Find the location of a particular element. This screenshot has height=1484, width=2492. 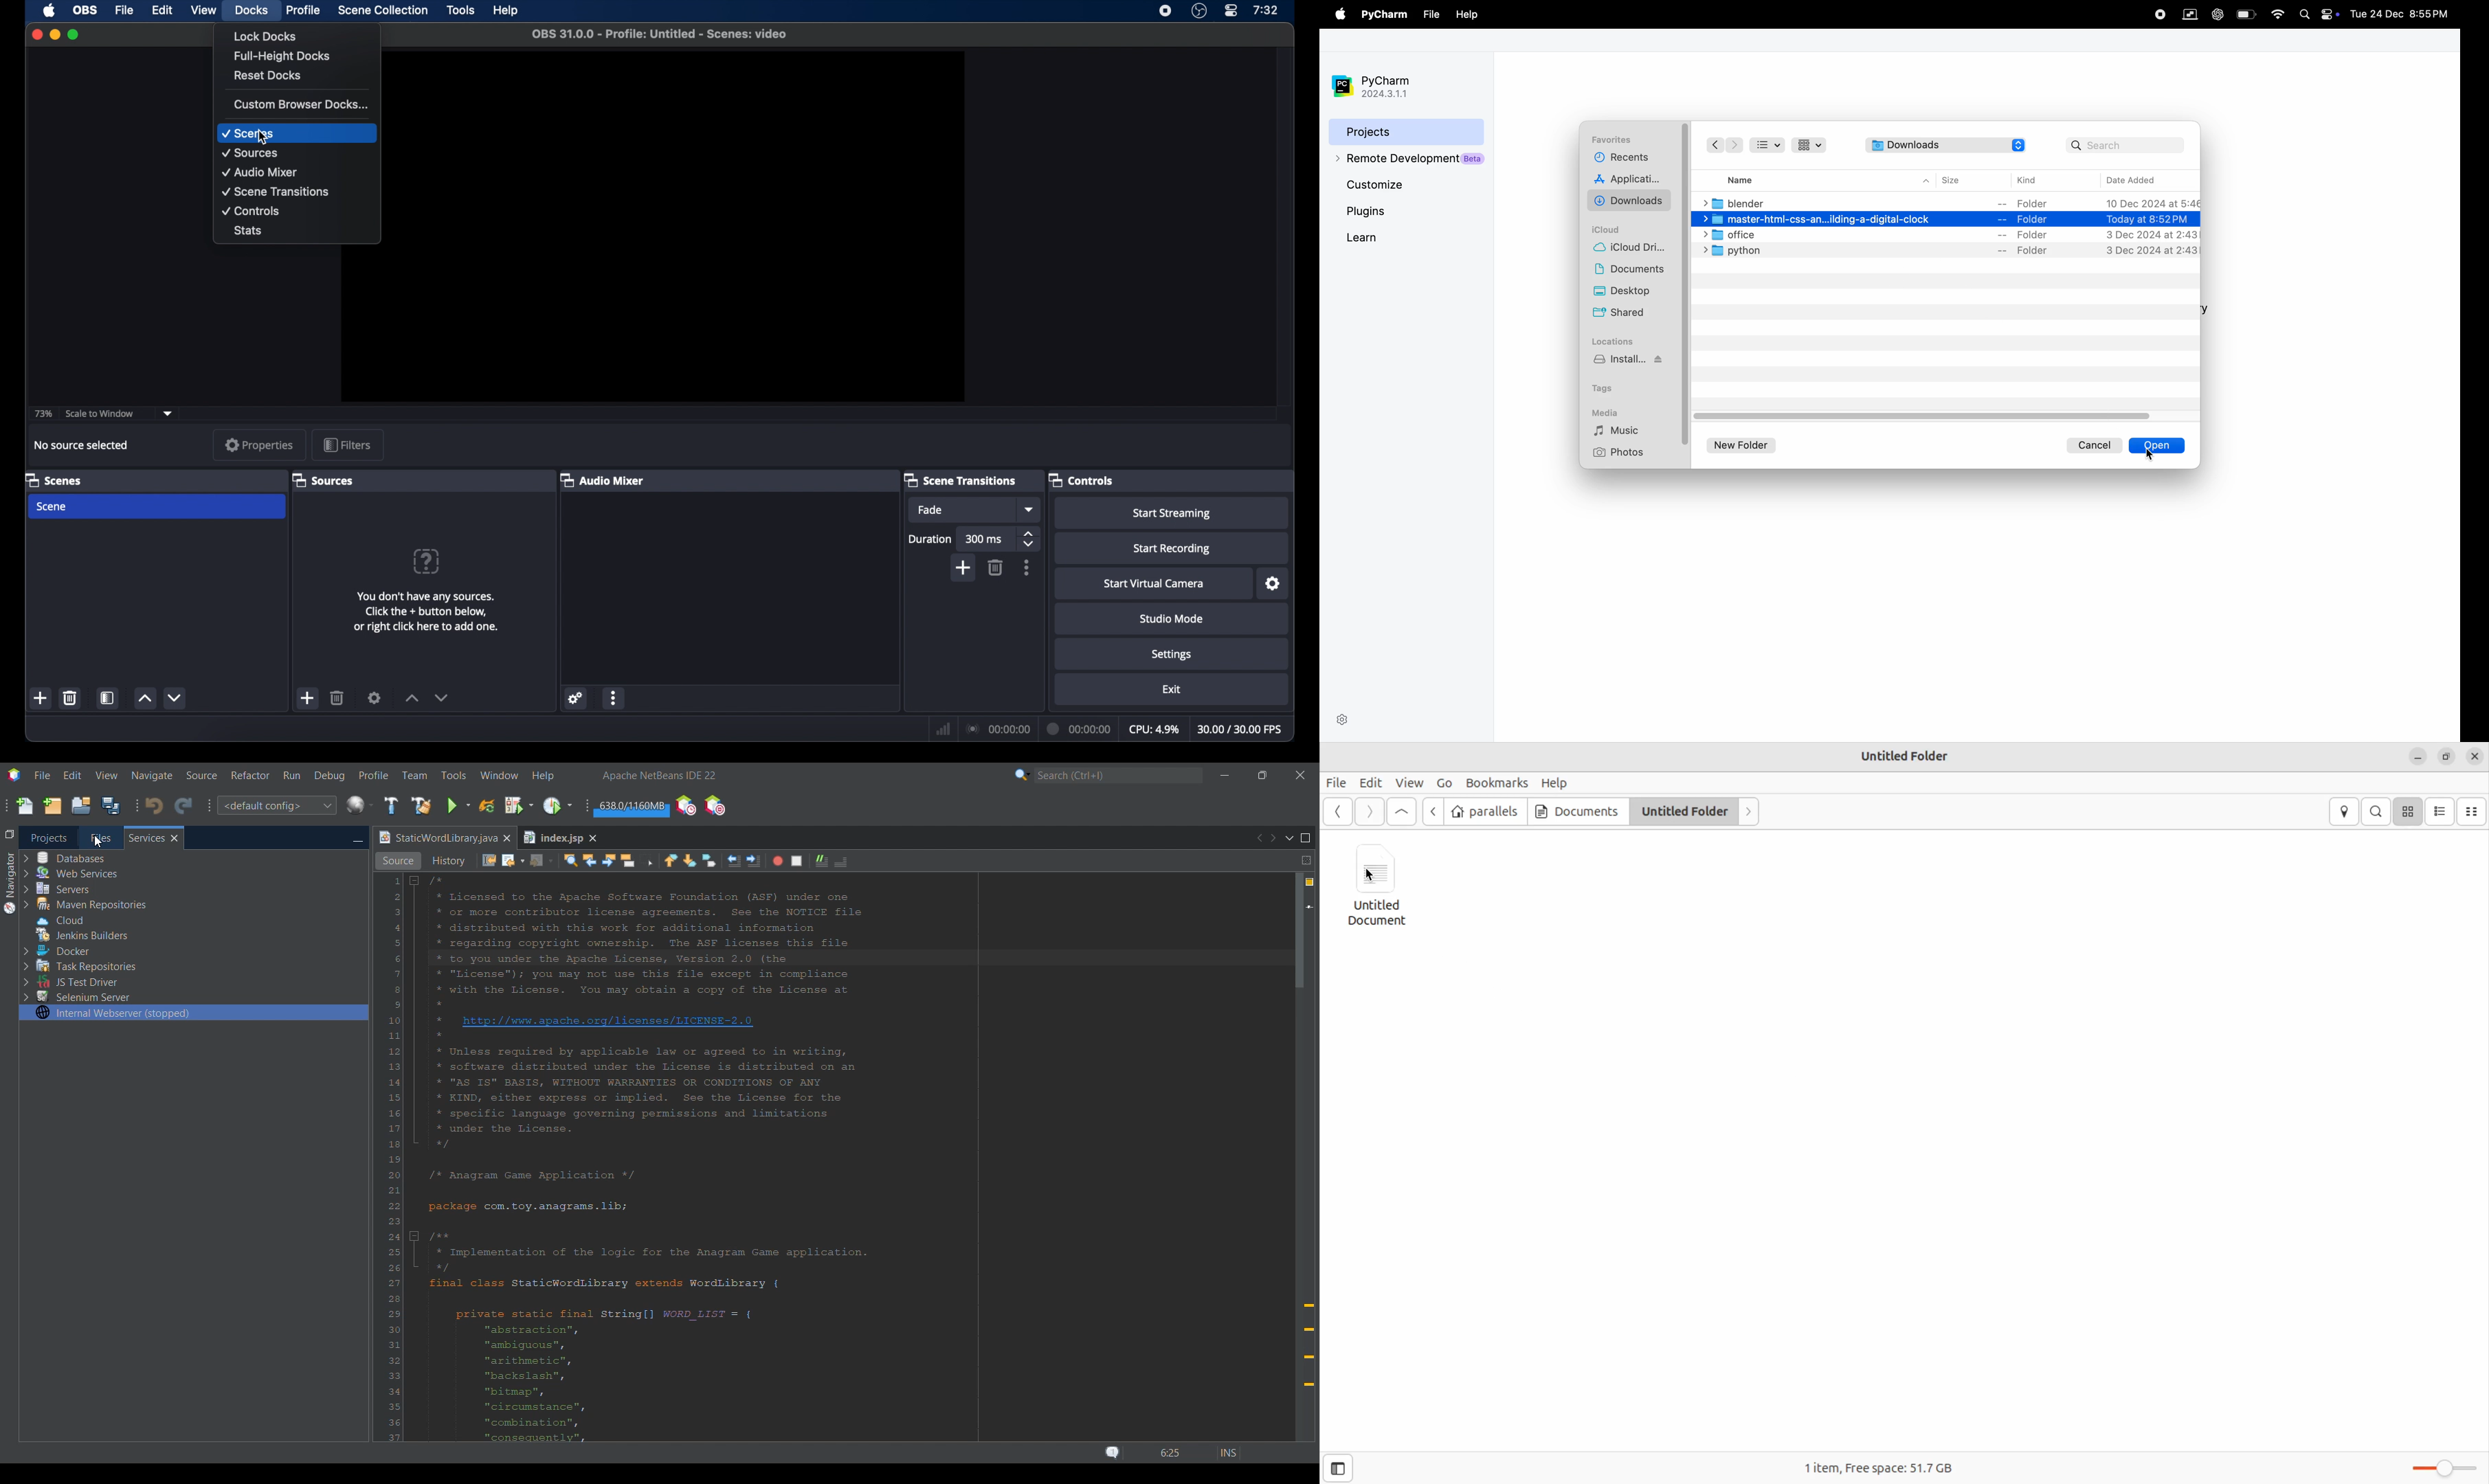

profile is located at coordinates (304, 9).